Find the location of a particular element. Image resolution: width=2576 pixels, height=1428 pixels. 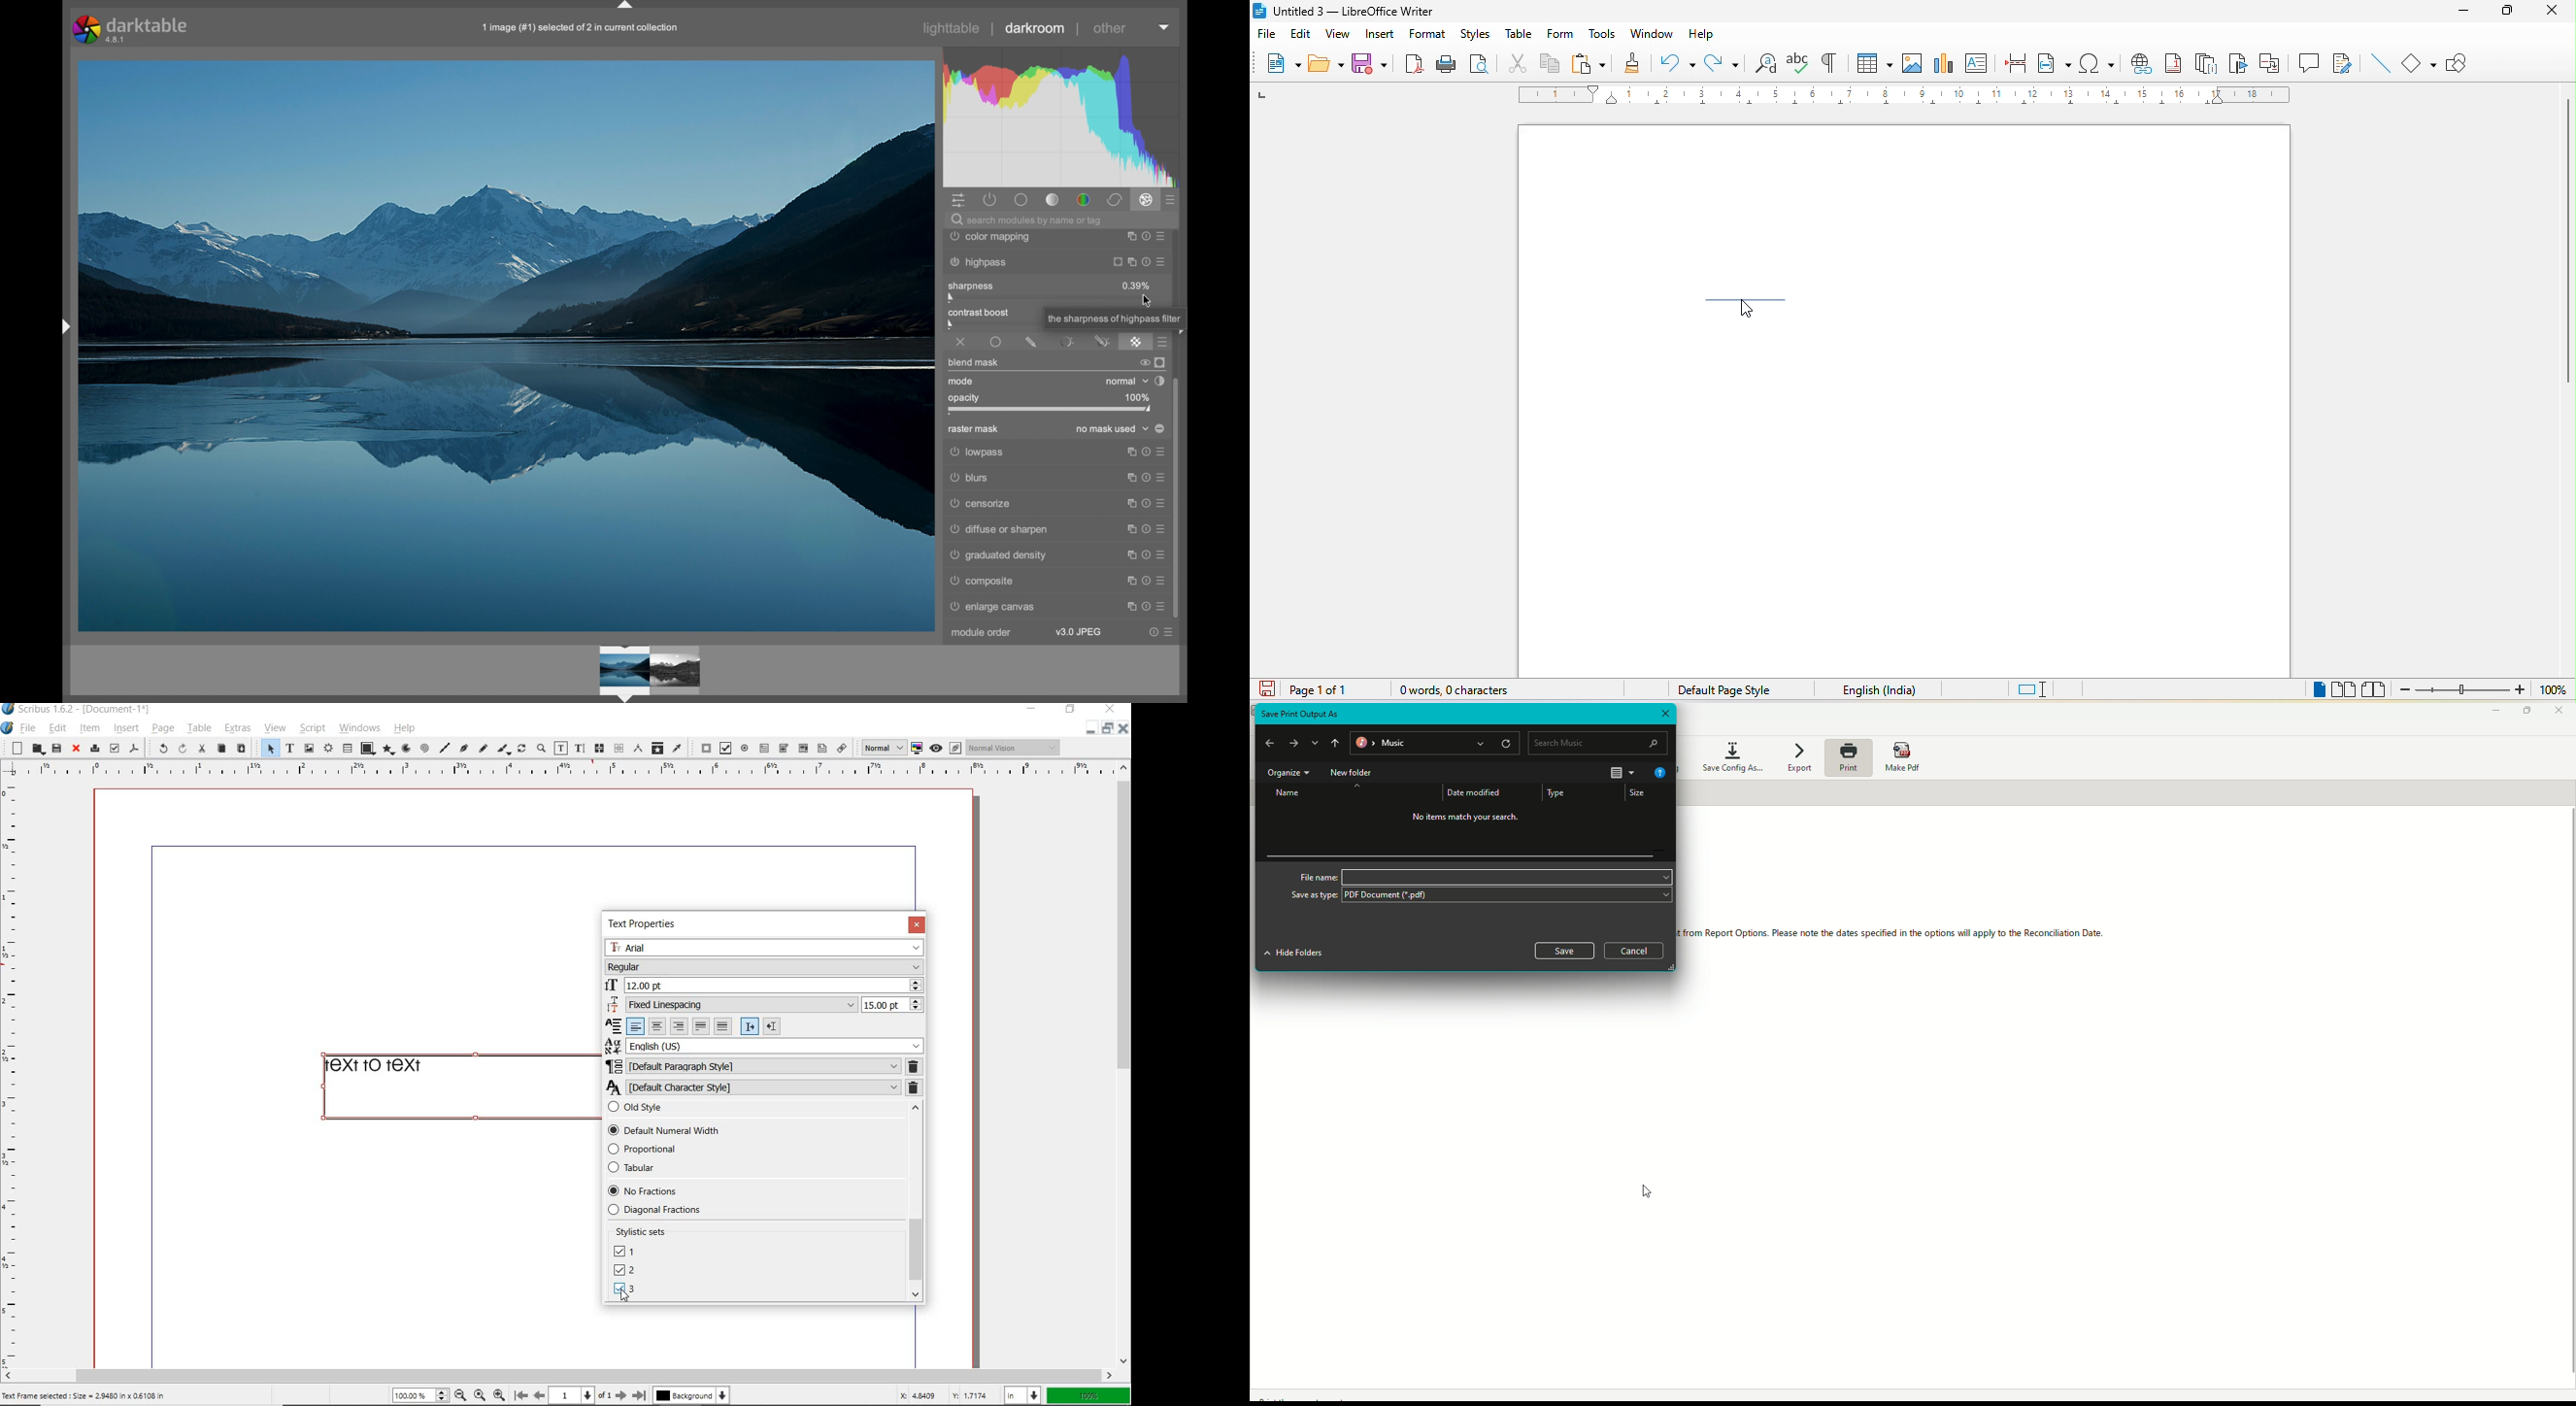

Left align is located at coordinates (636, 1026).